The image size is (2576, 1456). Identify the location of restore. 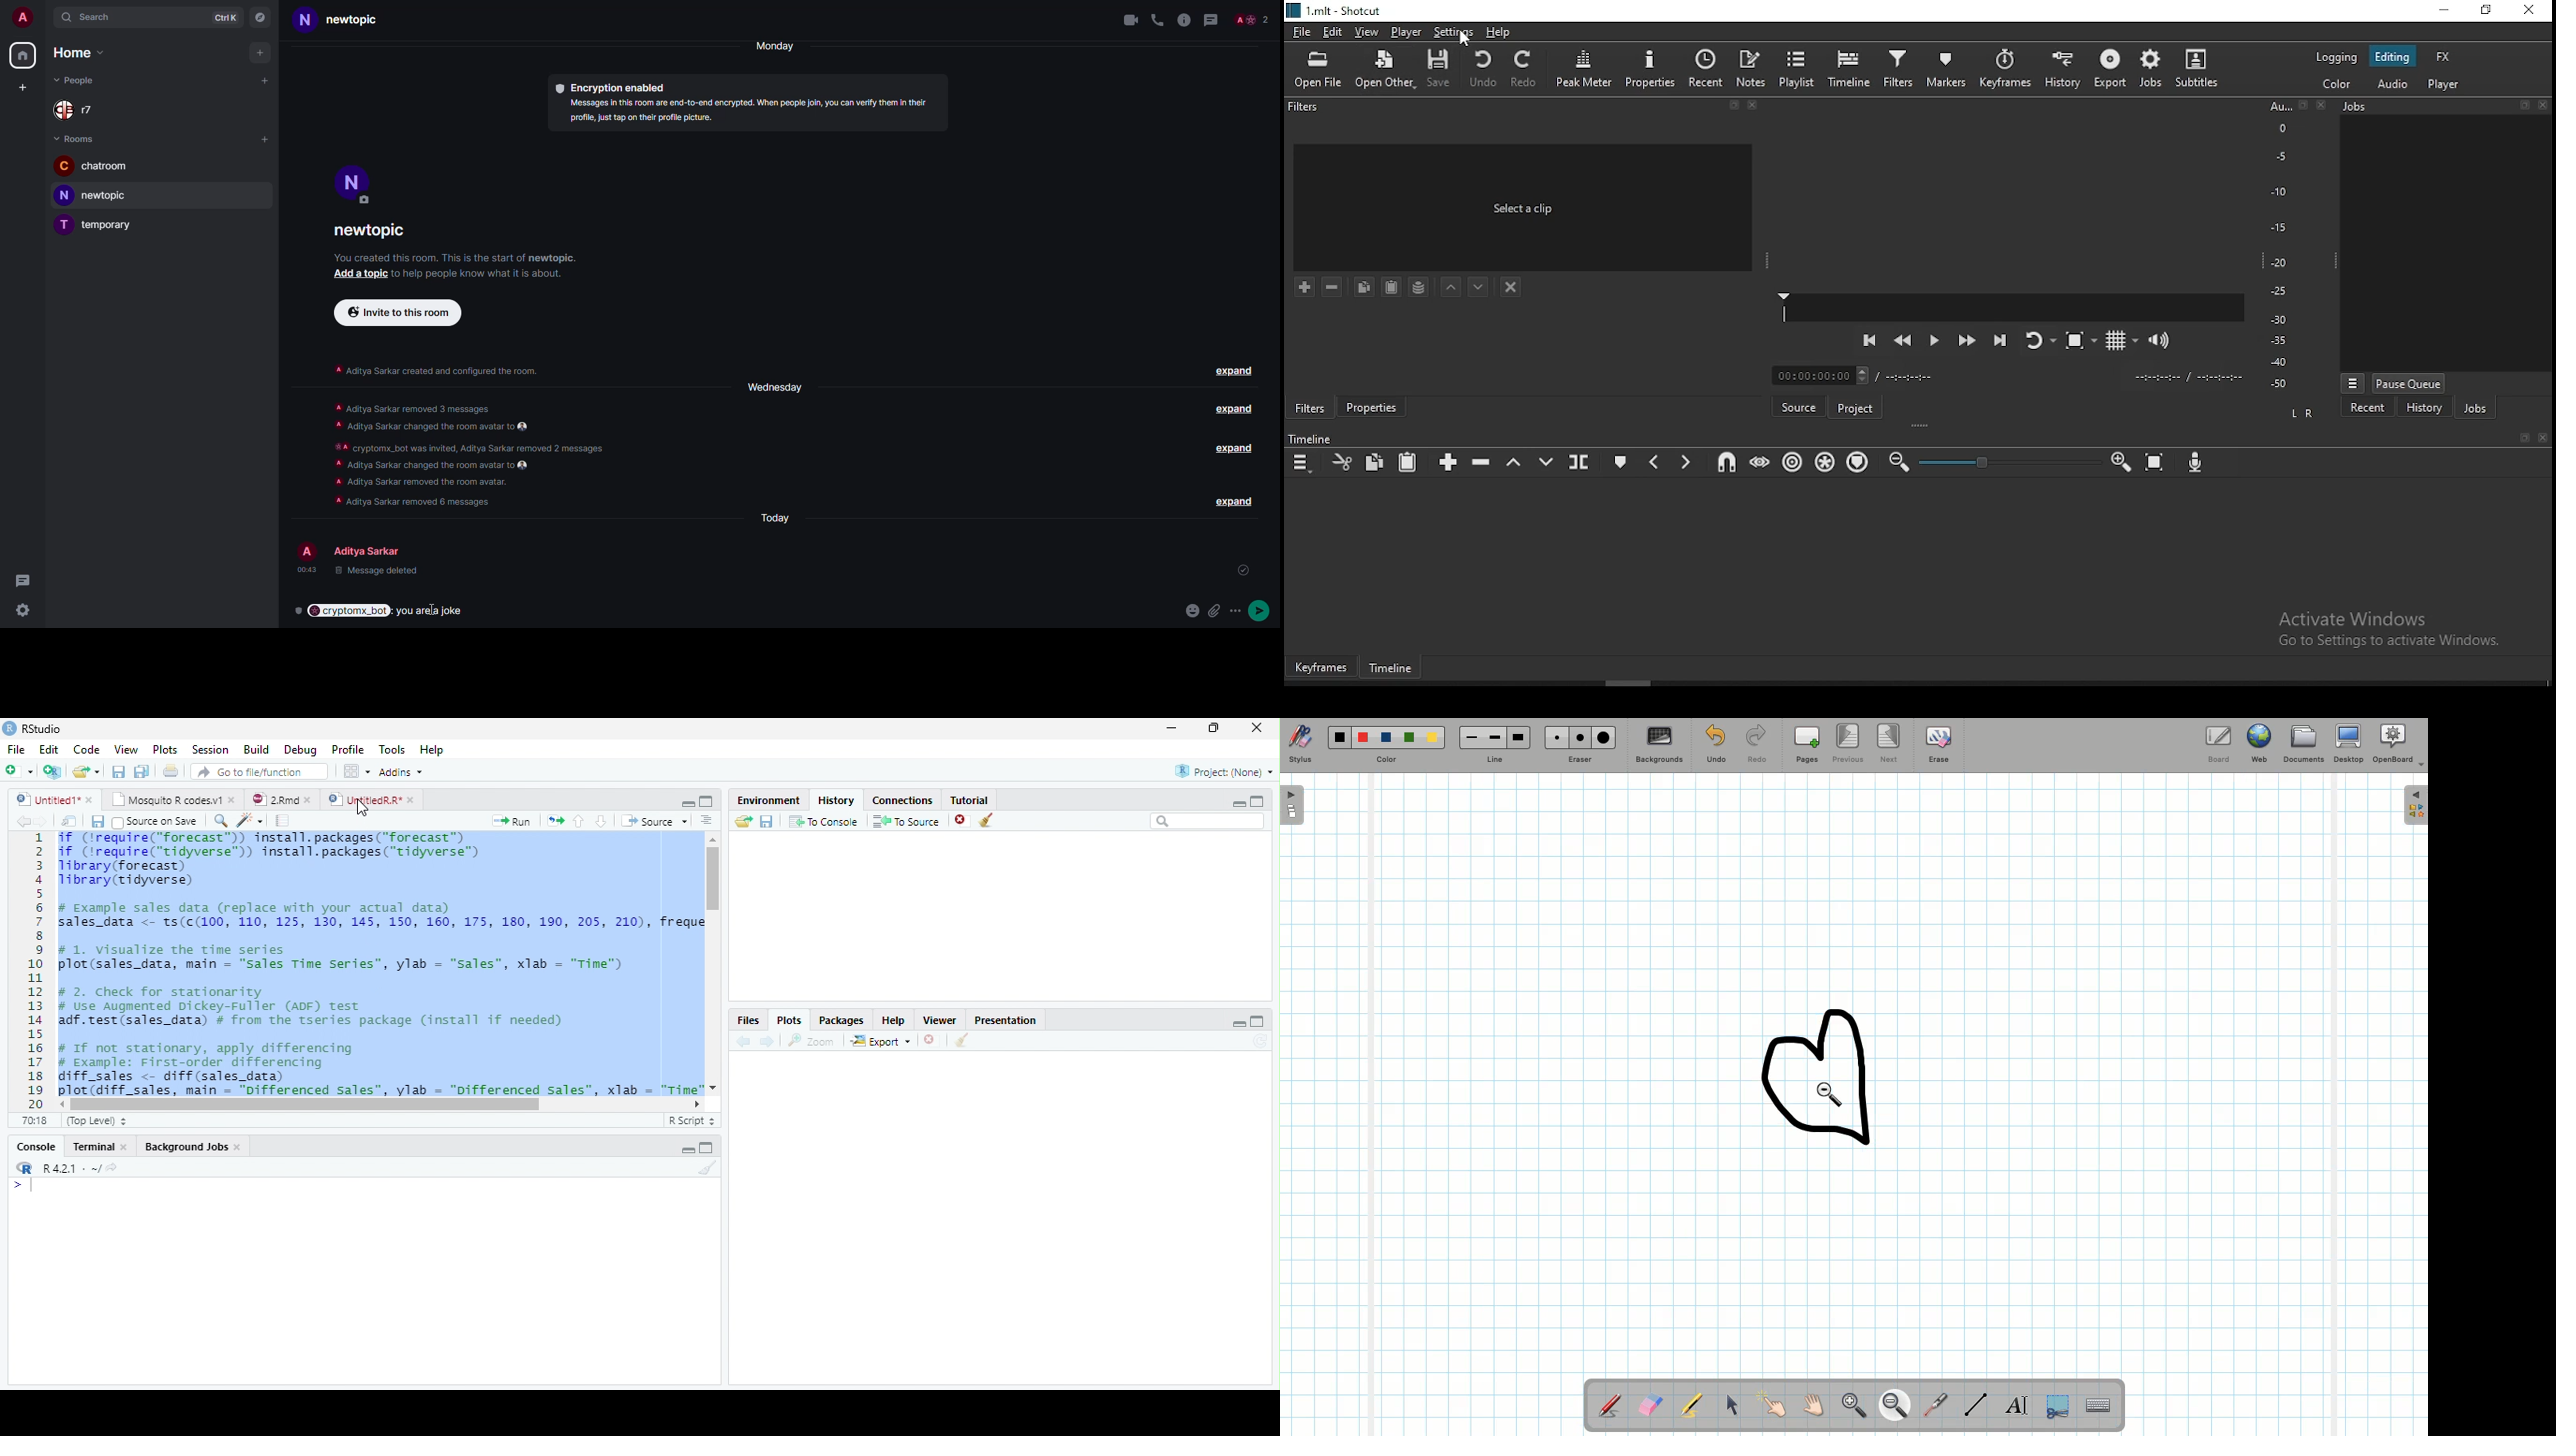
(2486, 11).